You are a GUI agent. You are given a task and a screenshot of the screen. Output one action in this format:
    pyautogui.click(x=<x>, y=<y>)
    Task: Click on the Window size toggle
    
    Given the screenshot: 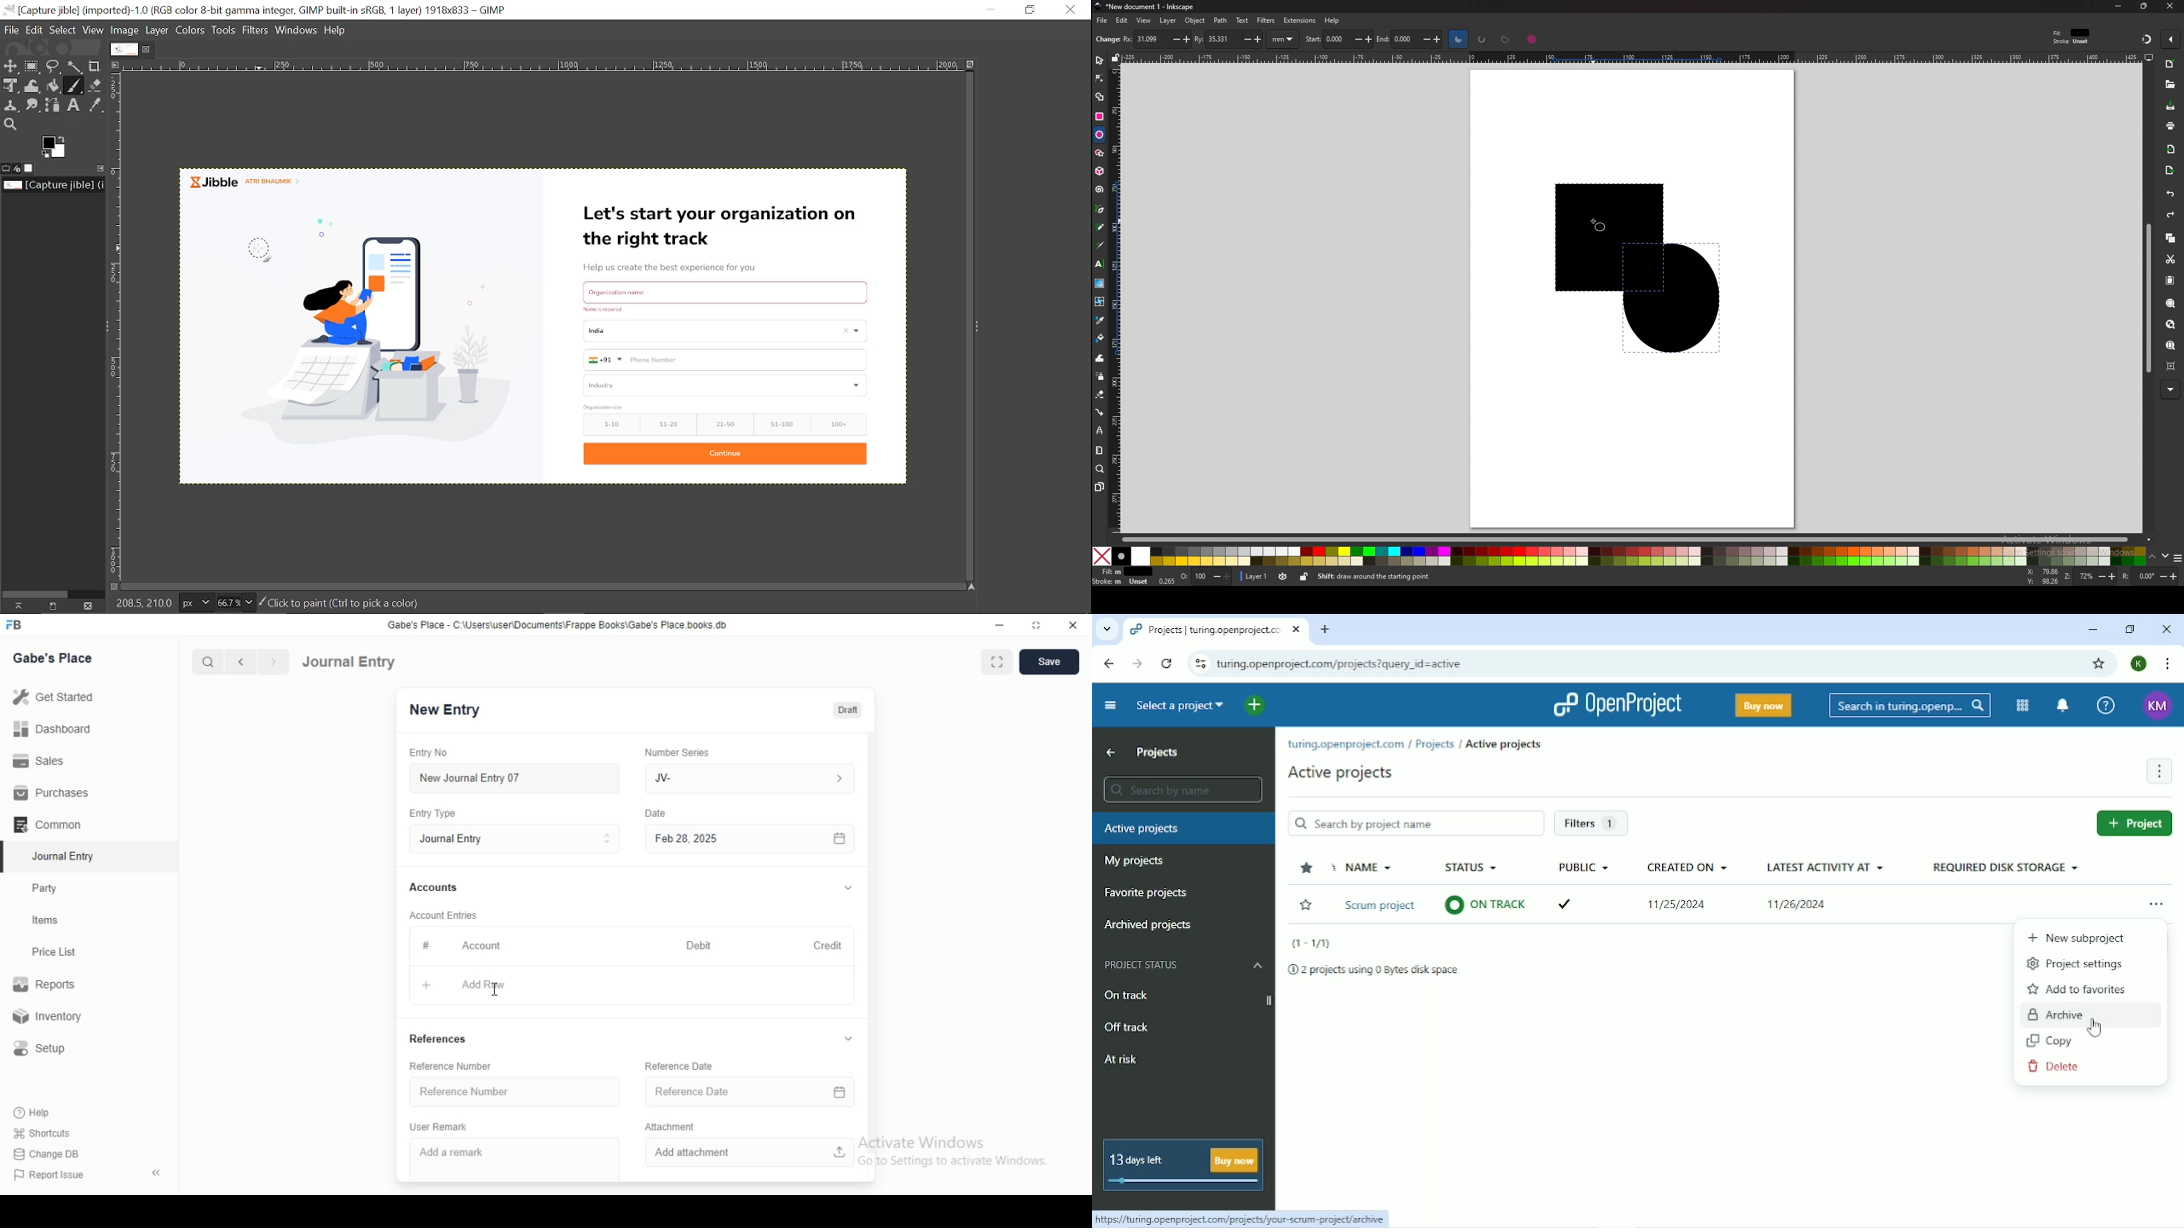 What is the action you would take?
    pyautogui.click(x=2130, y=629)
    